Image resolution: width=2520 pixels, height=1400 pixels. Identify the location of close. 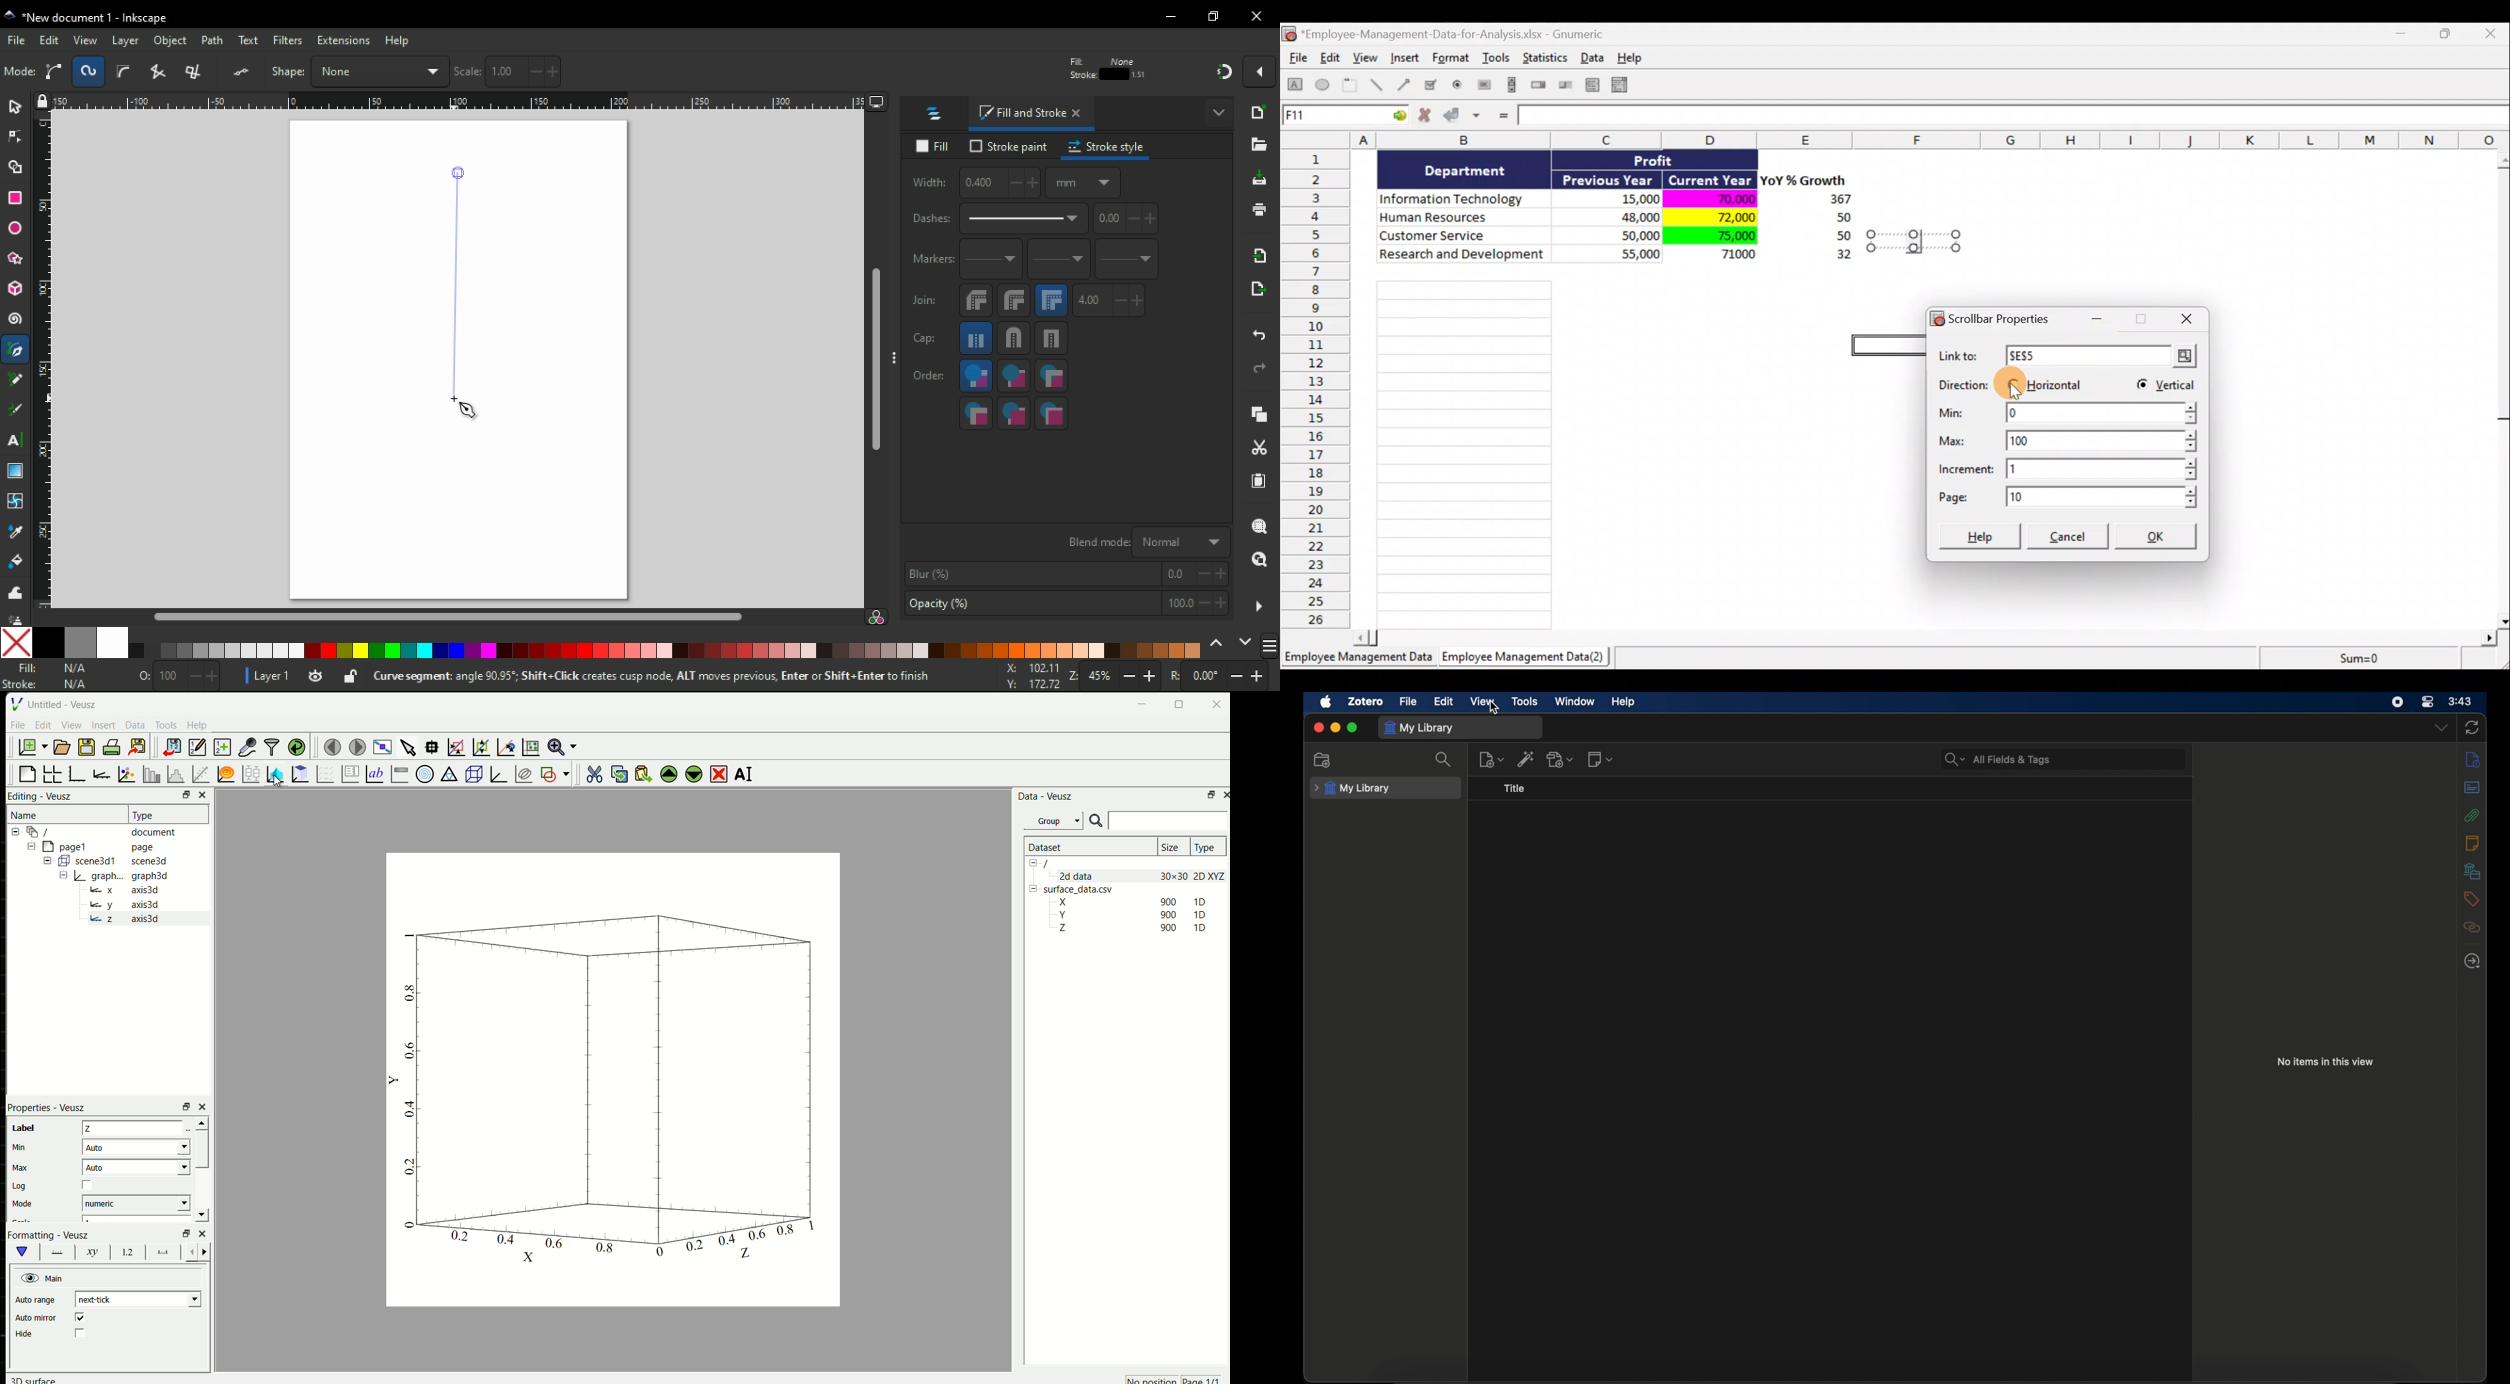
(1226, 793).